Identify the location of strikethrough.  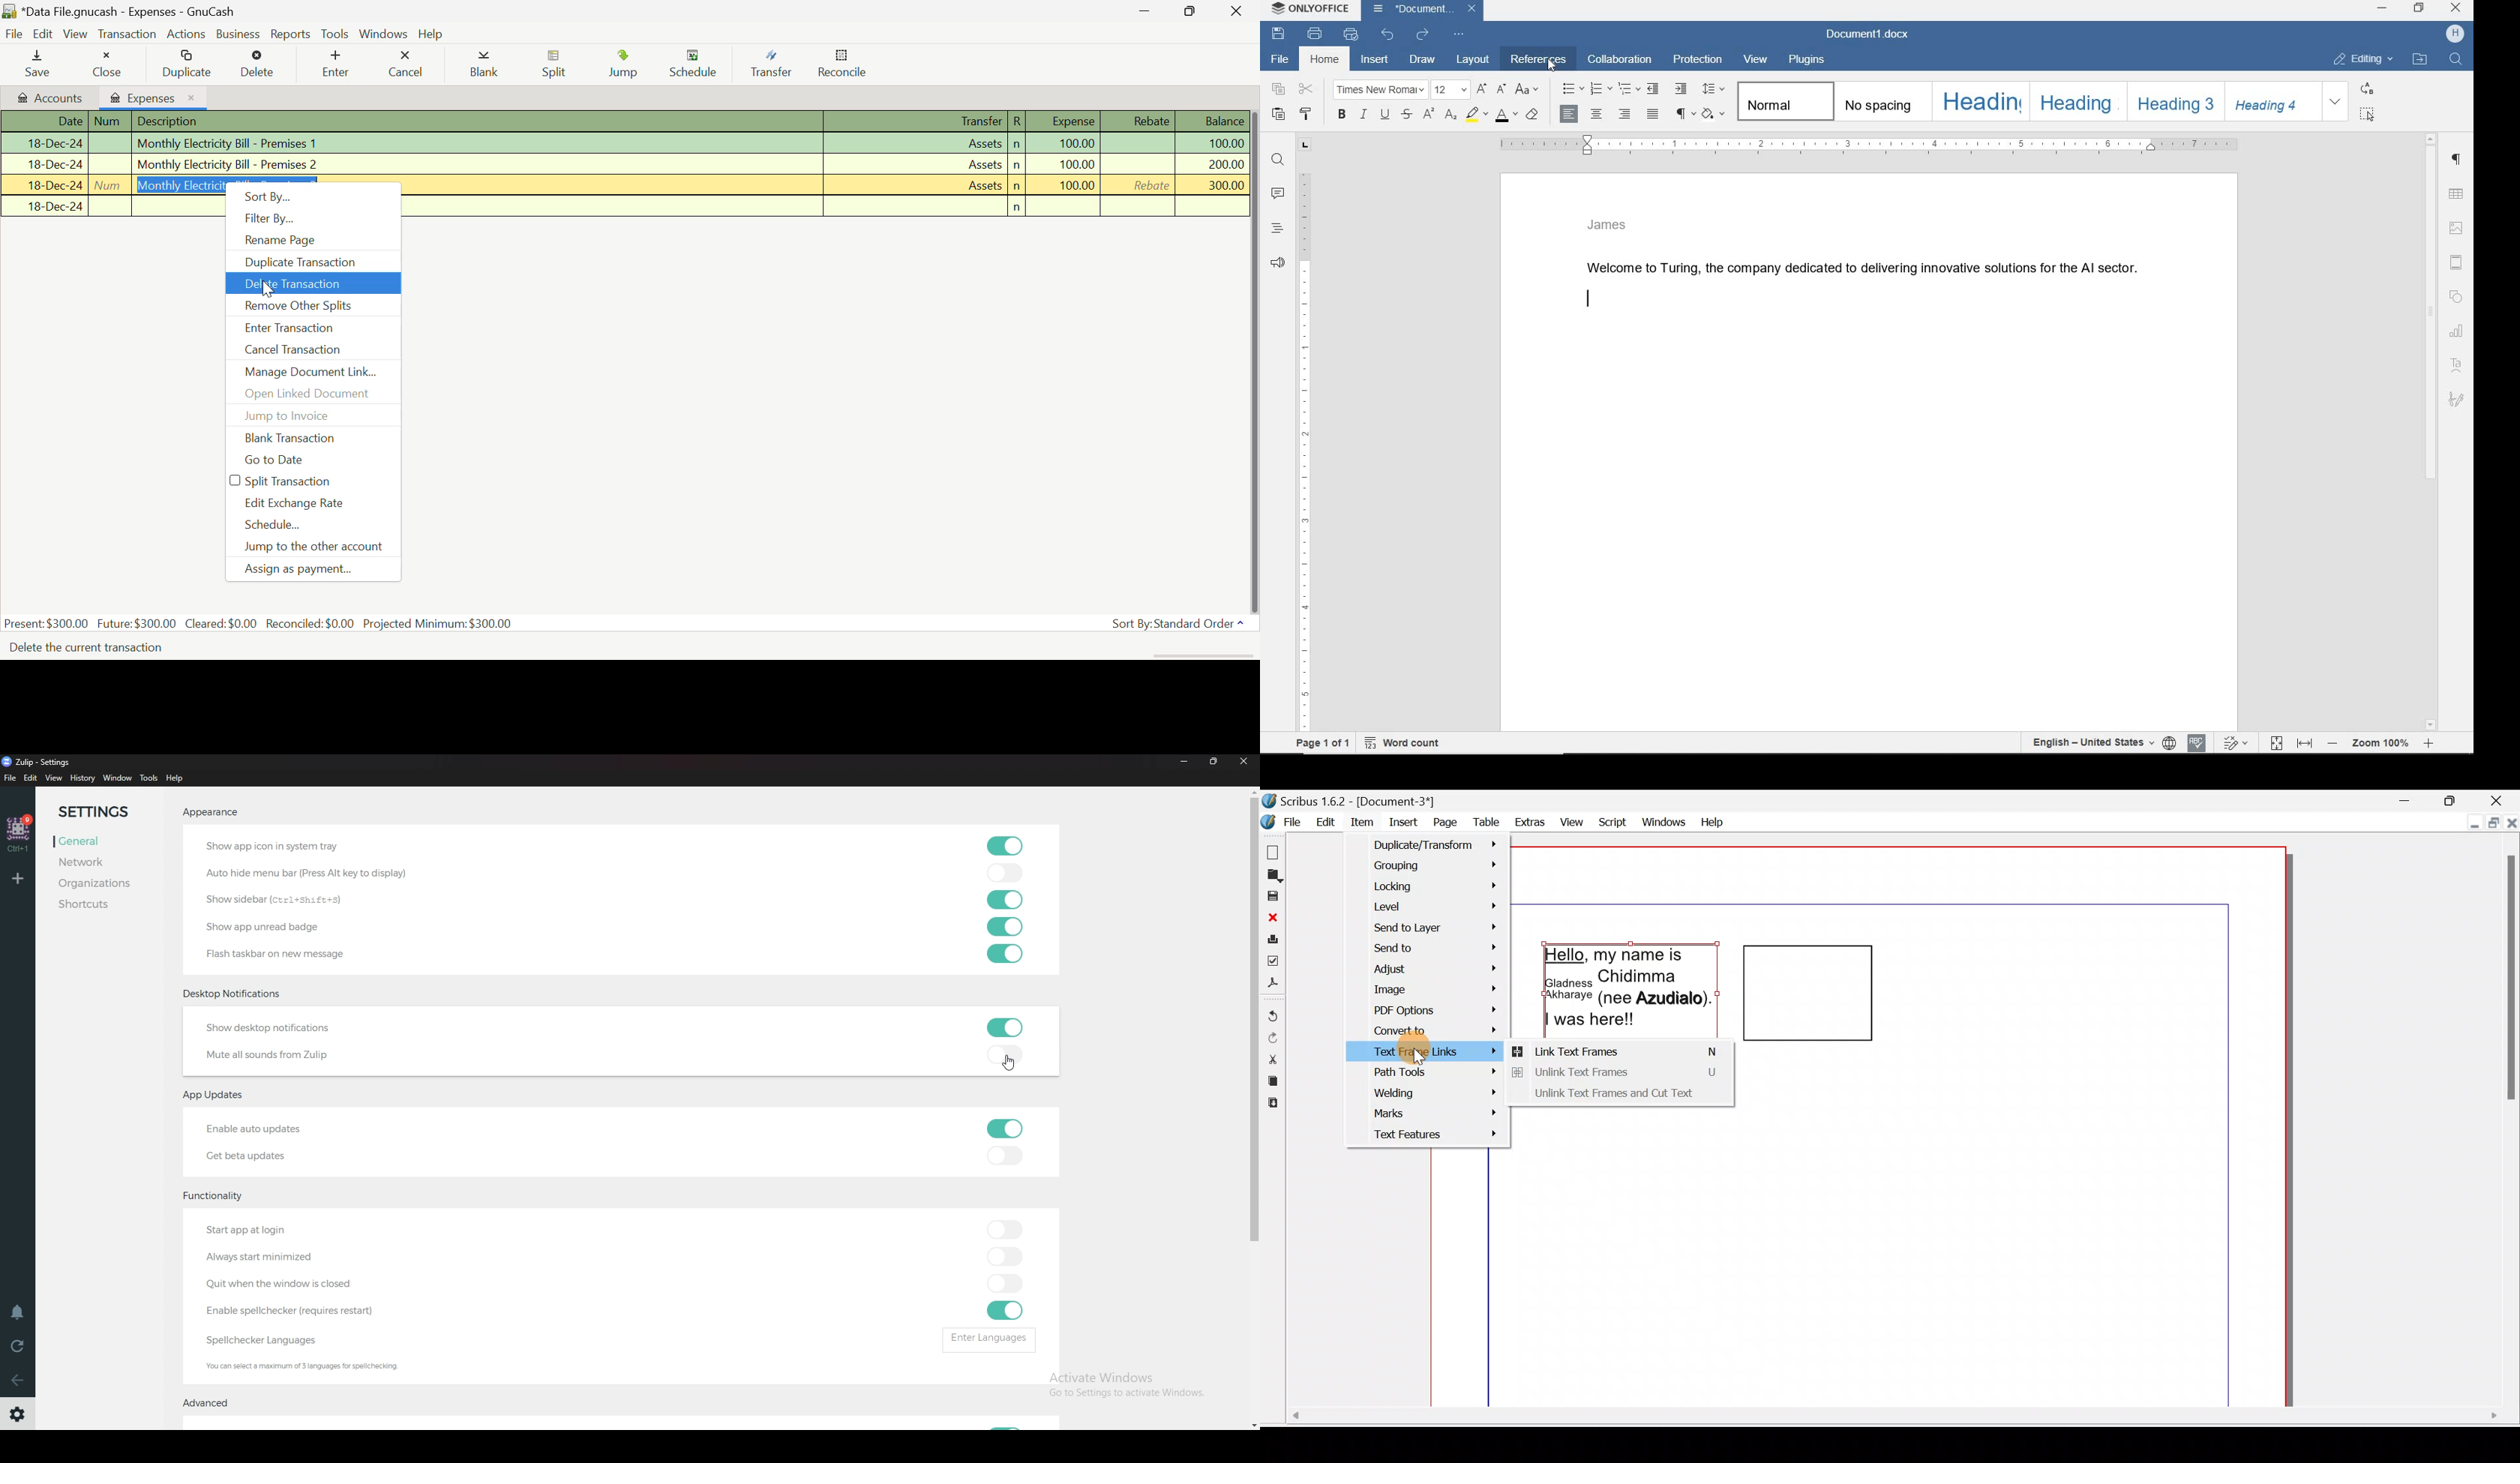
(1407, 116).